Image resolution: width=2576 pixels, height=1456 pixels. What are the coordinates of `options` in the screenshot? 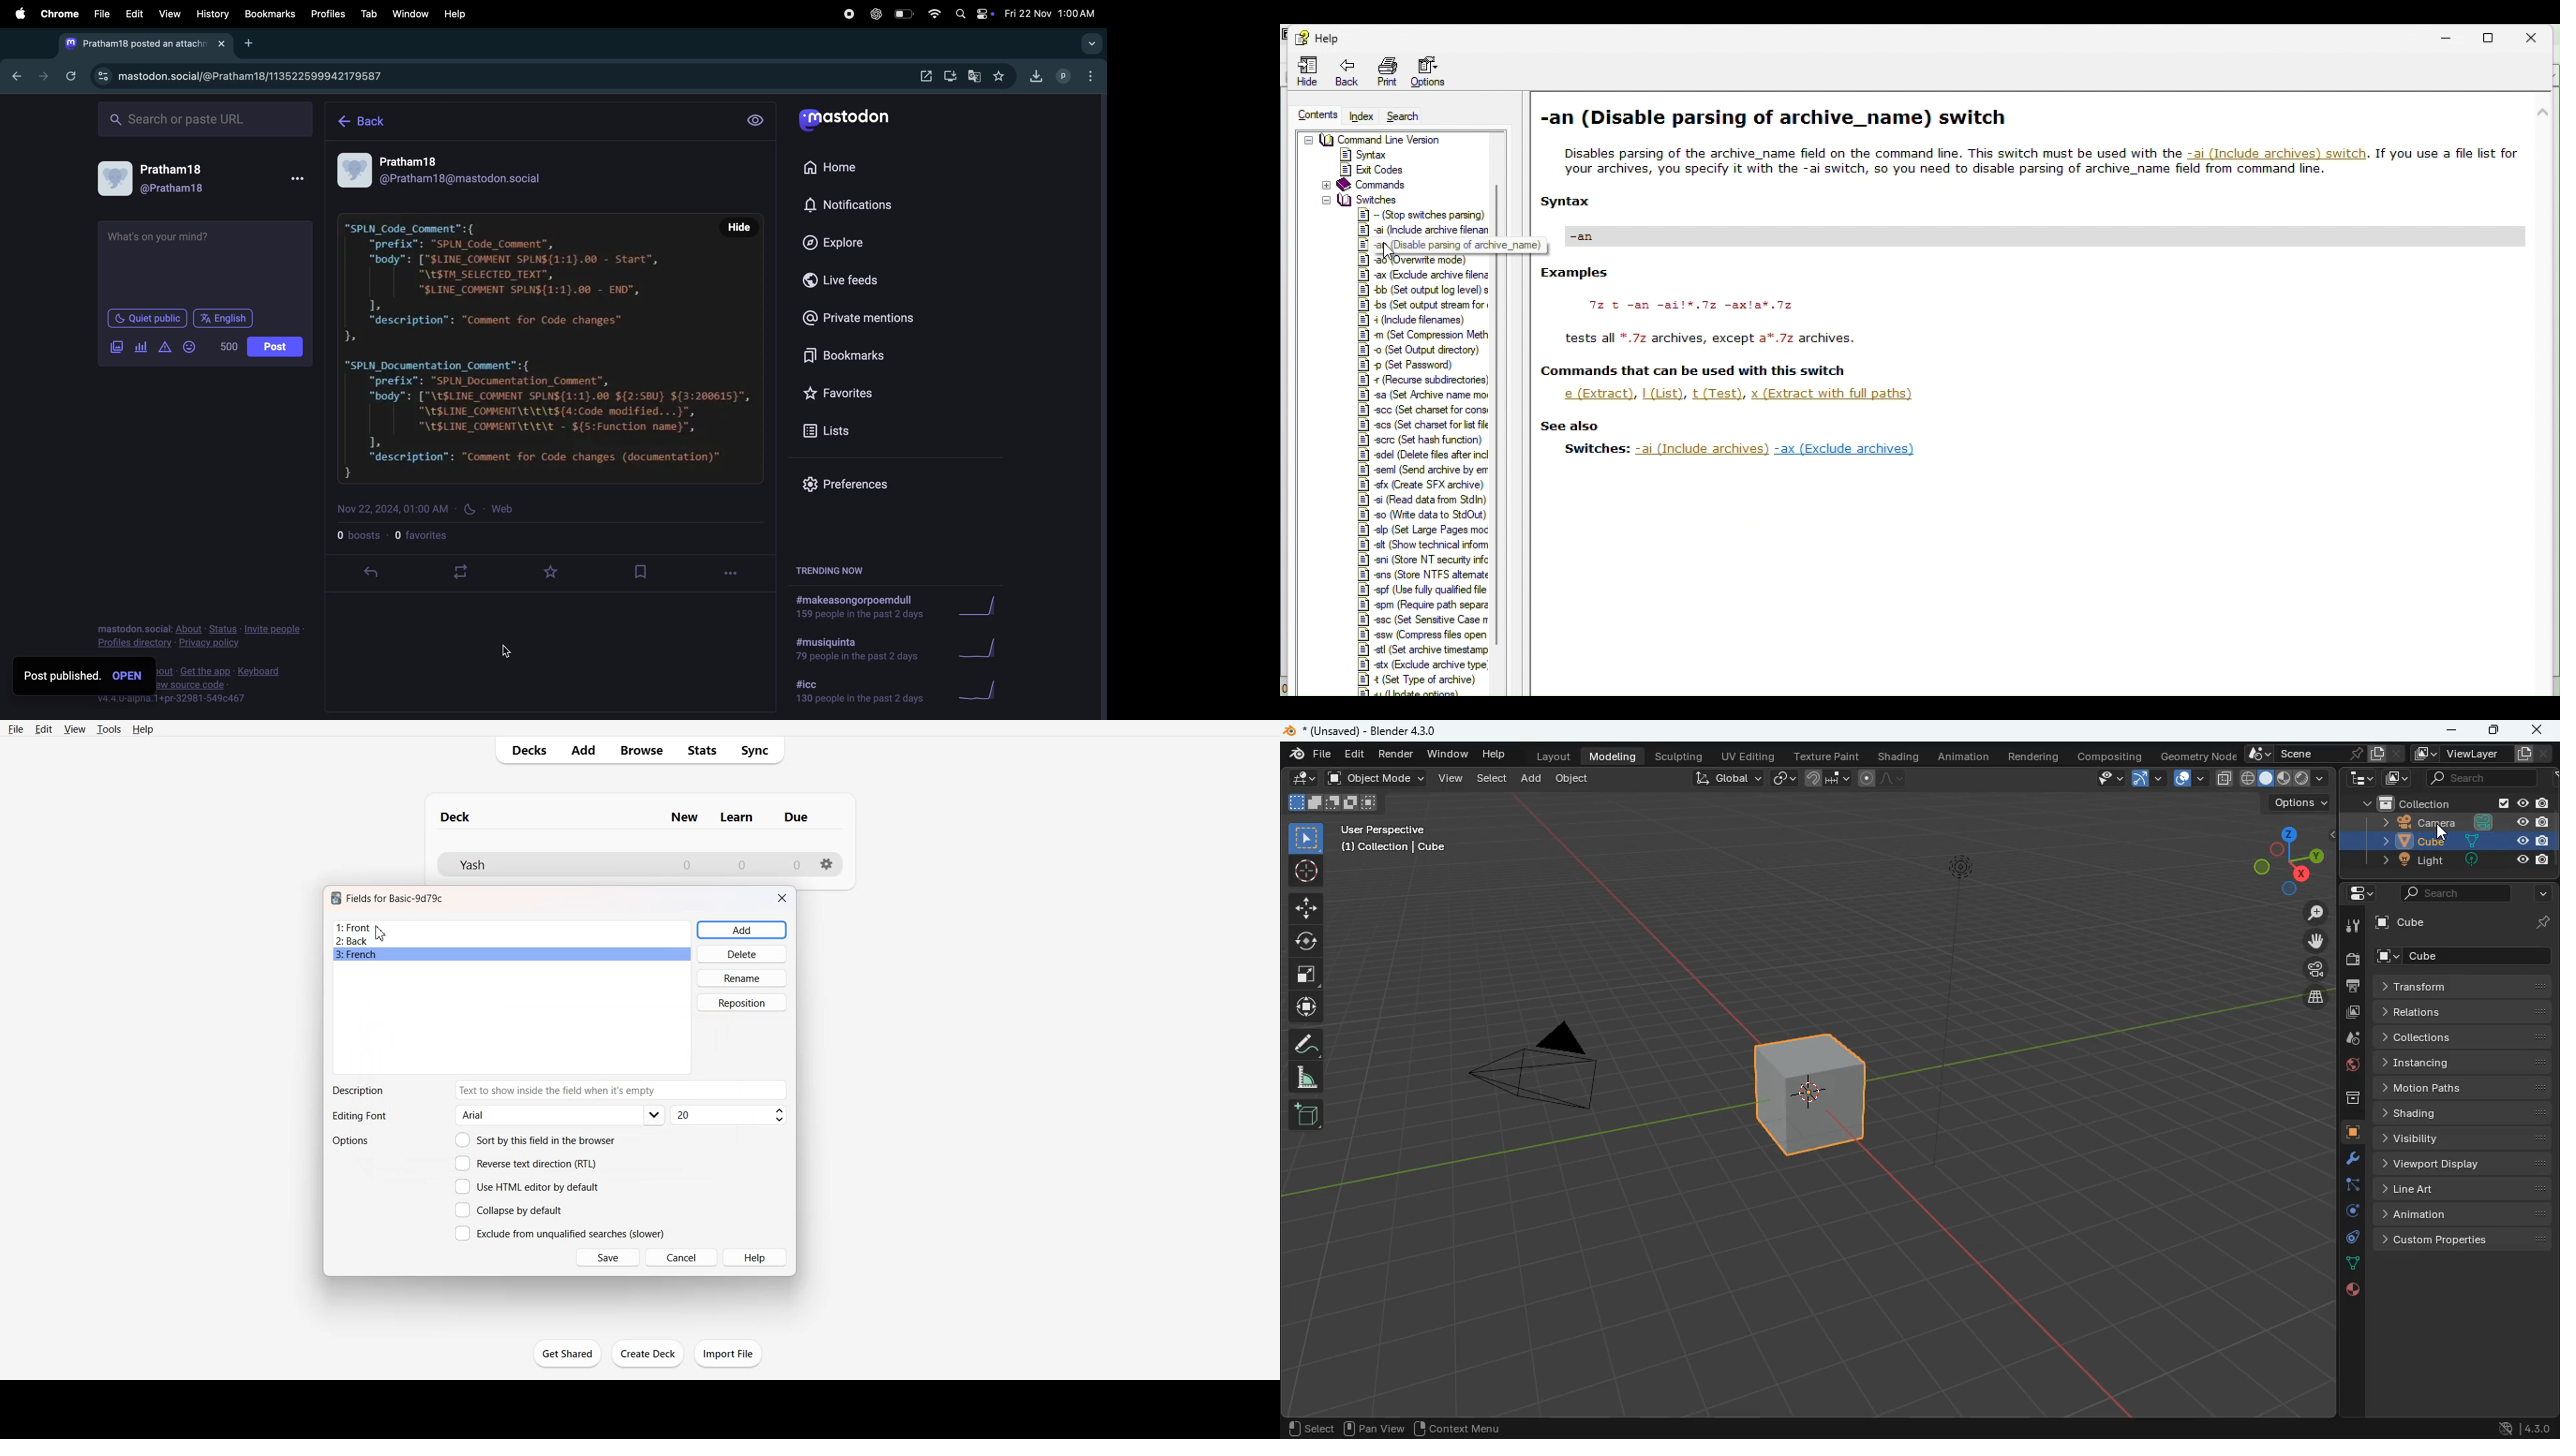 It's located at (1088, 73).